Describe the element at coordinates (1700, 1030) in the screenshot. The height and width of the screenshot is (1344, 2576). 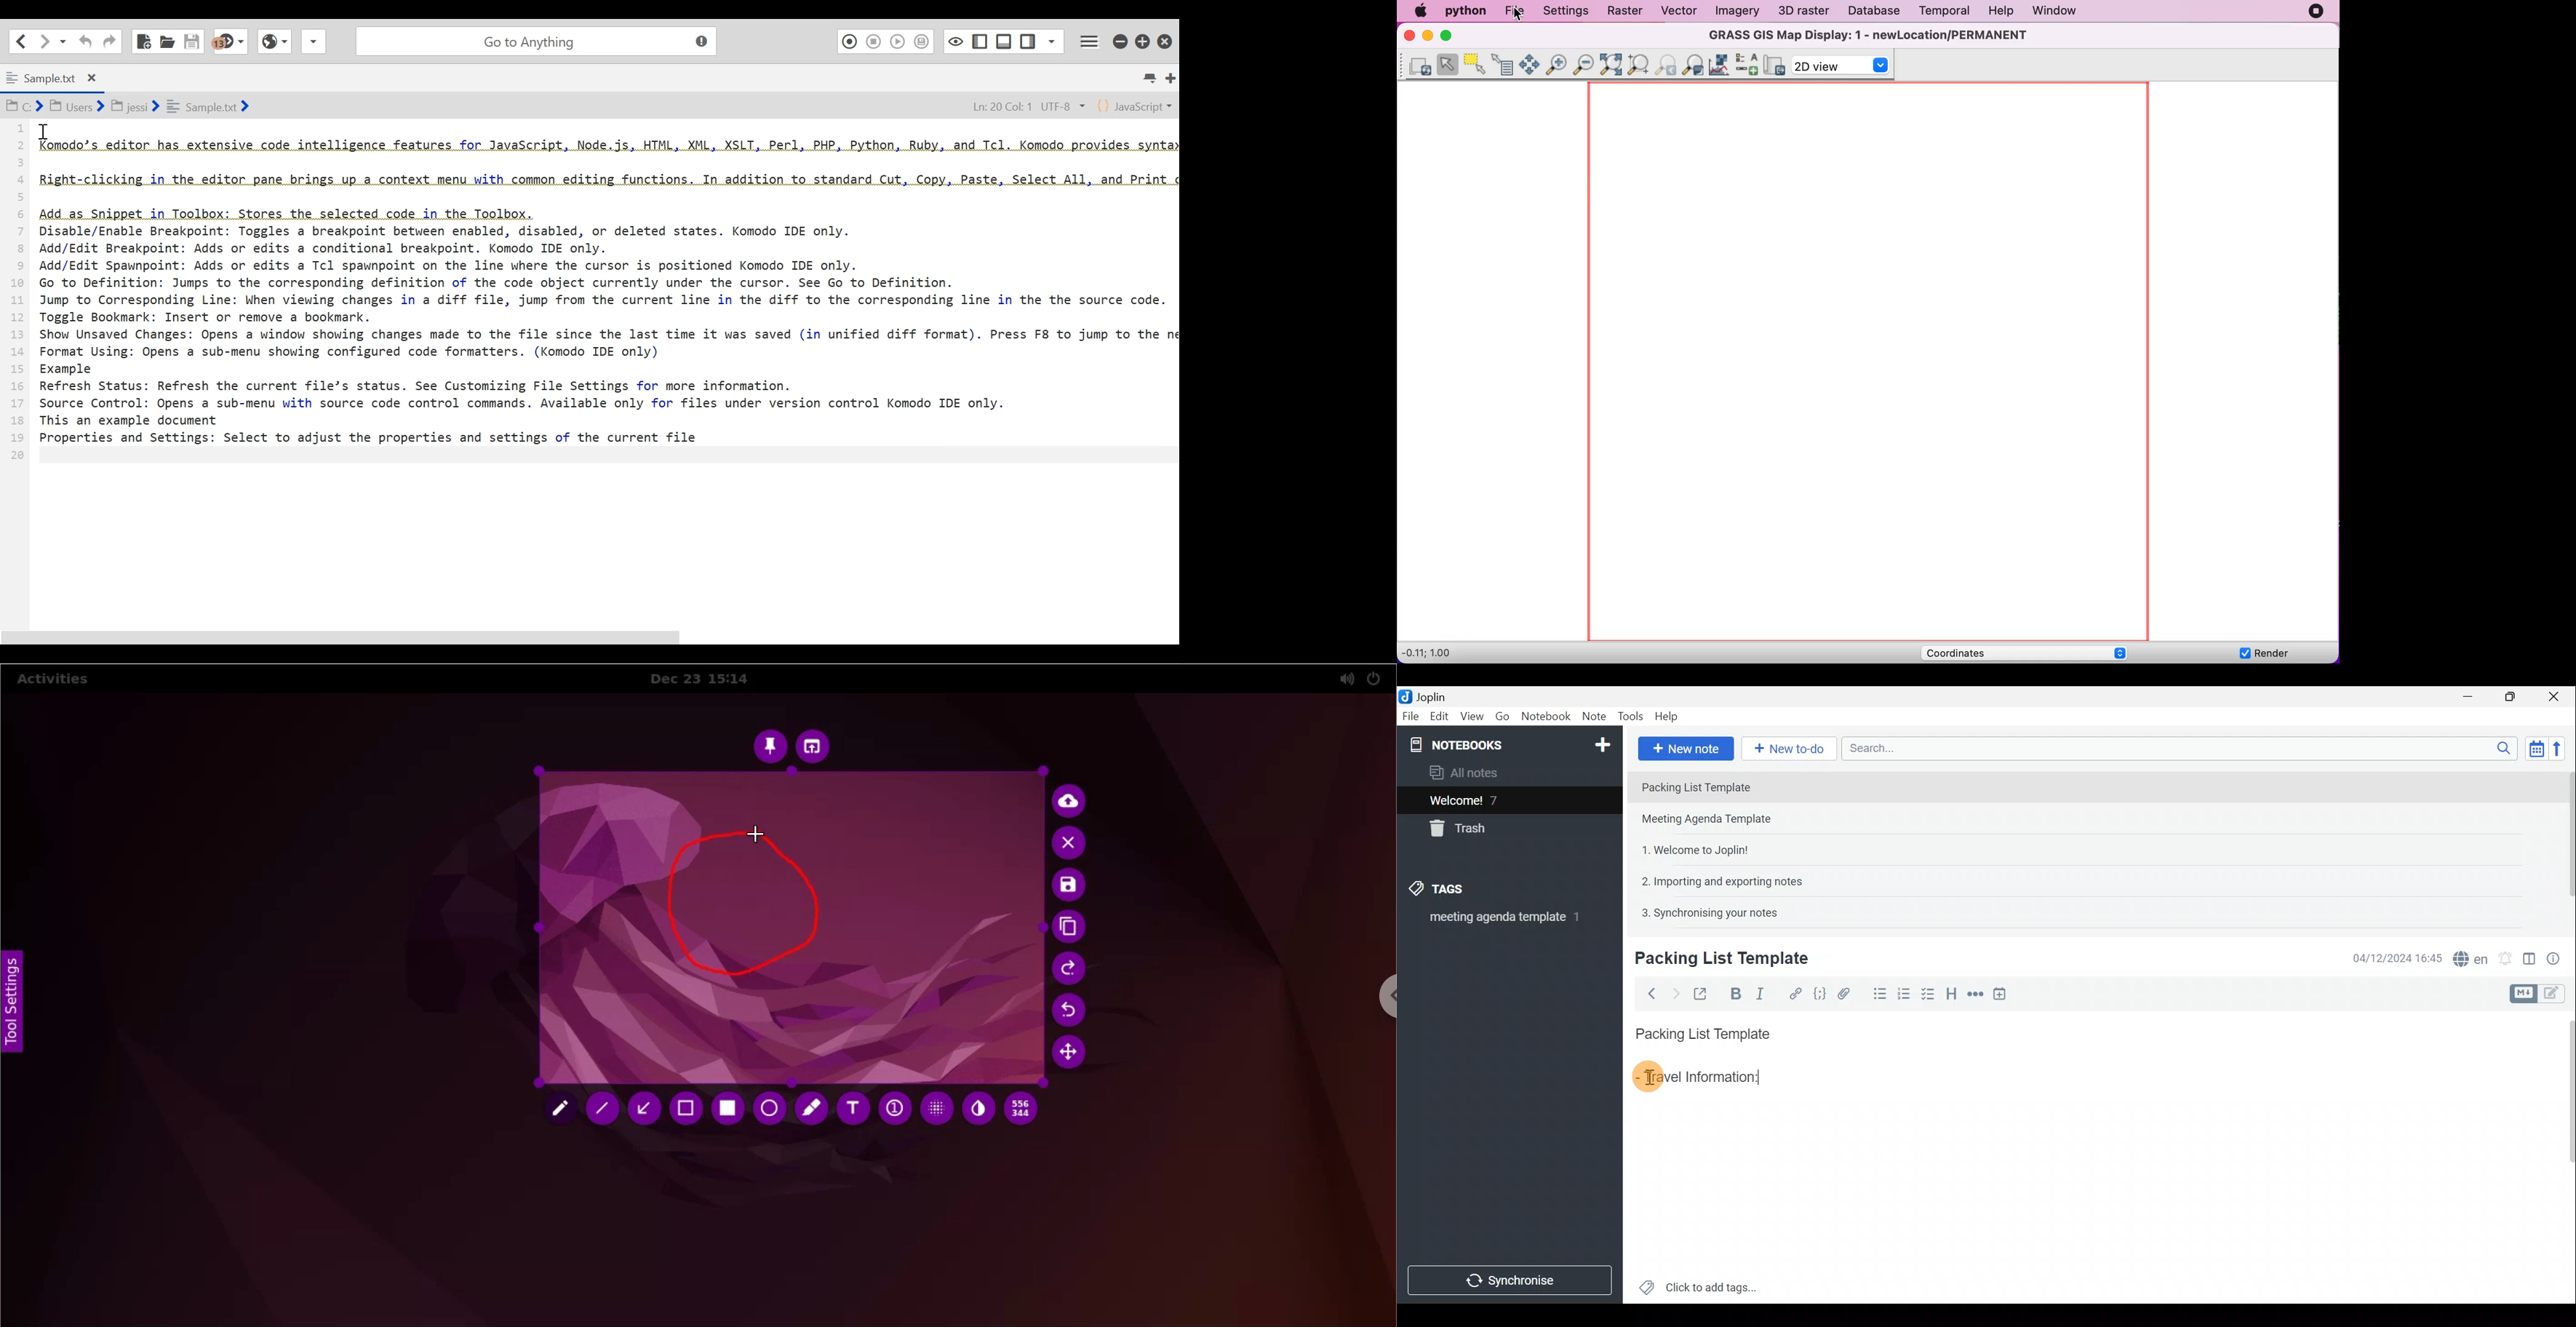
I see `Packing List Template` at that location.